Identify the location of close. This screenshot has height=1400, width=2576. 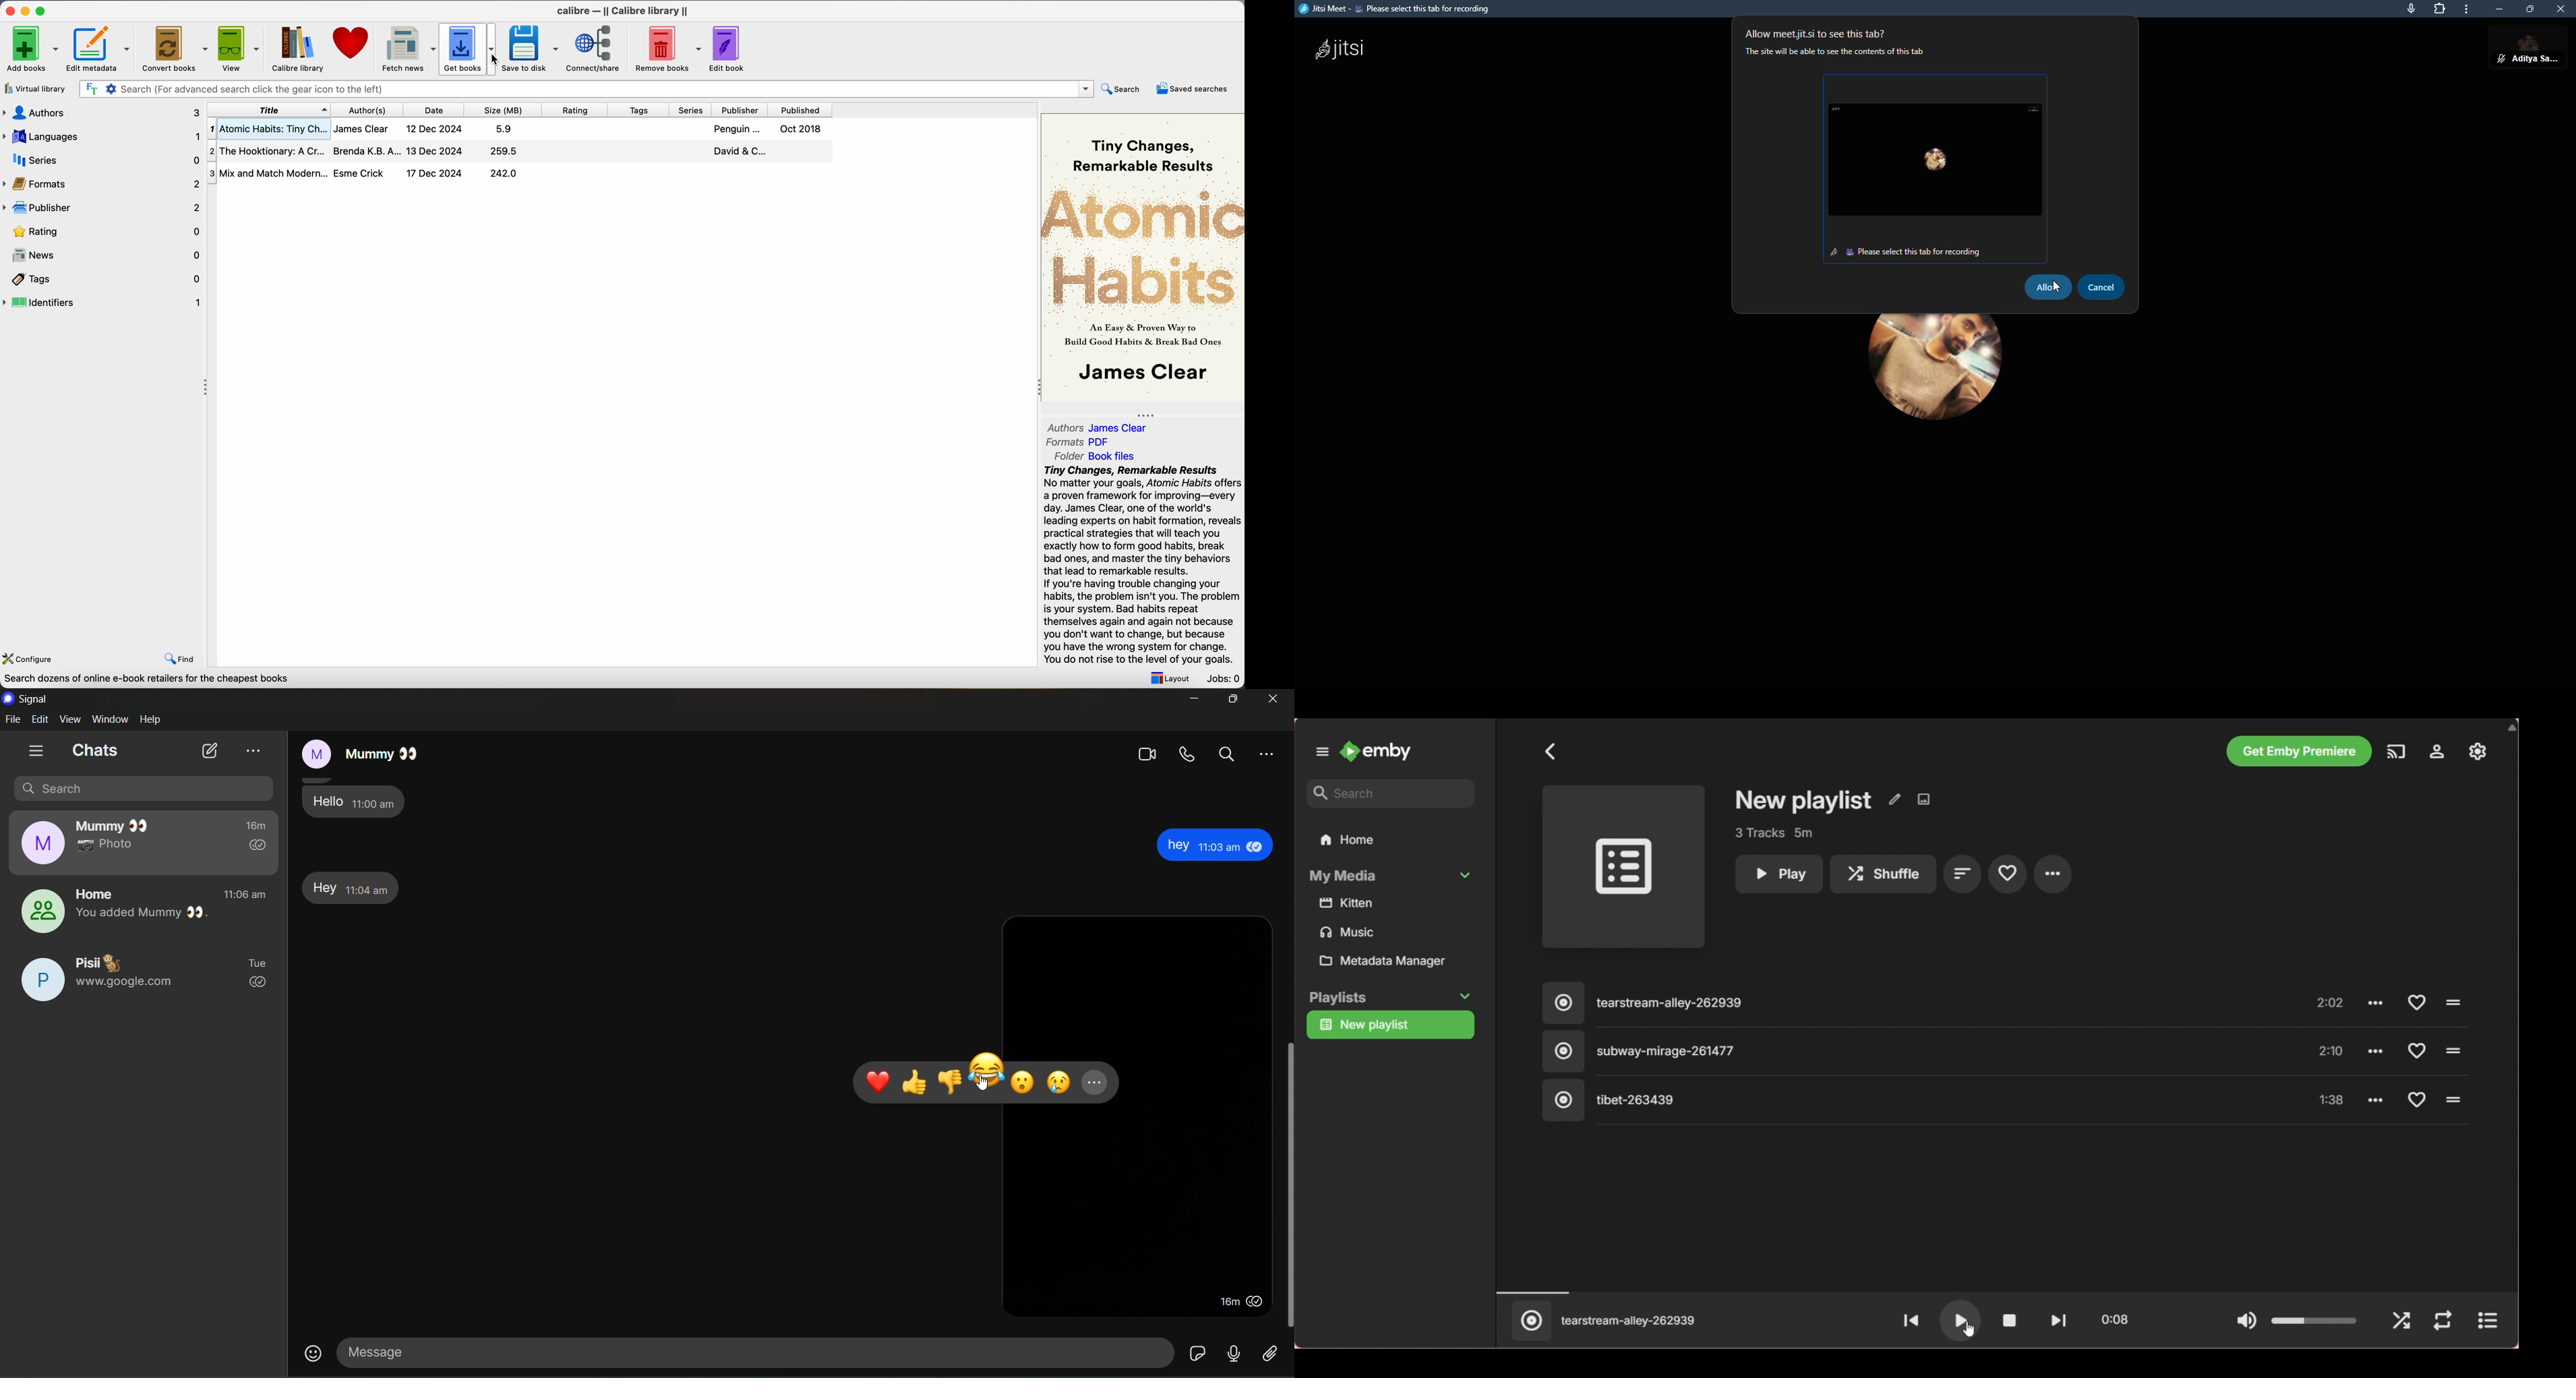
(9, 11).